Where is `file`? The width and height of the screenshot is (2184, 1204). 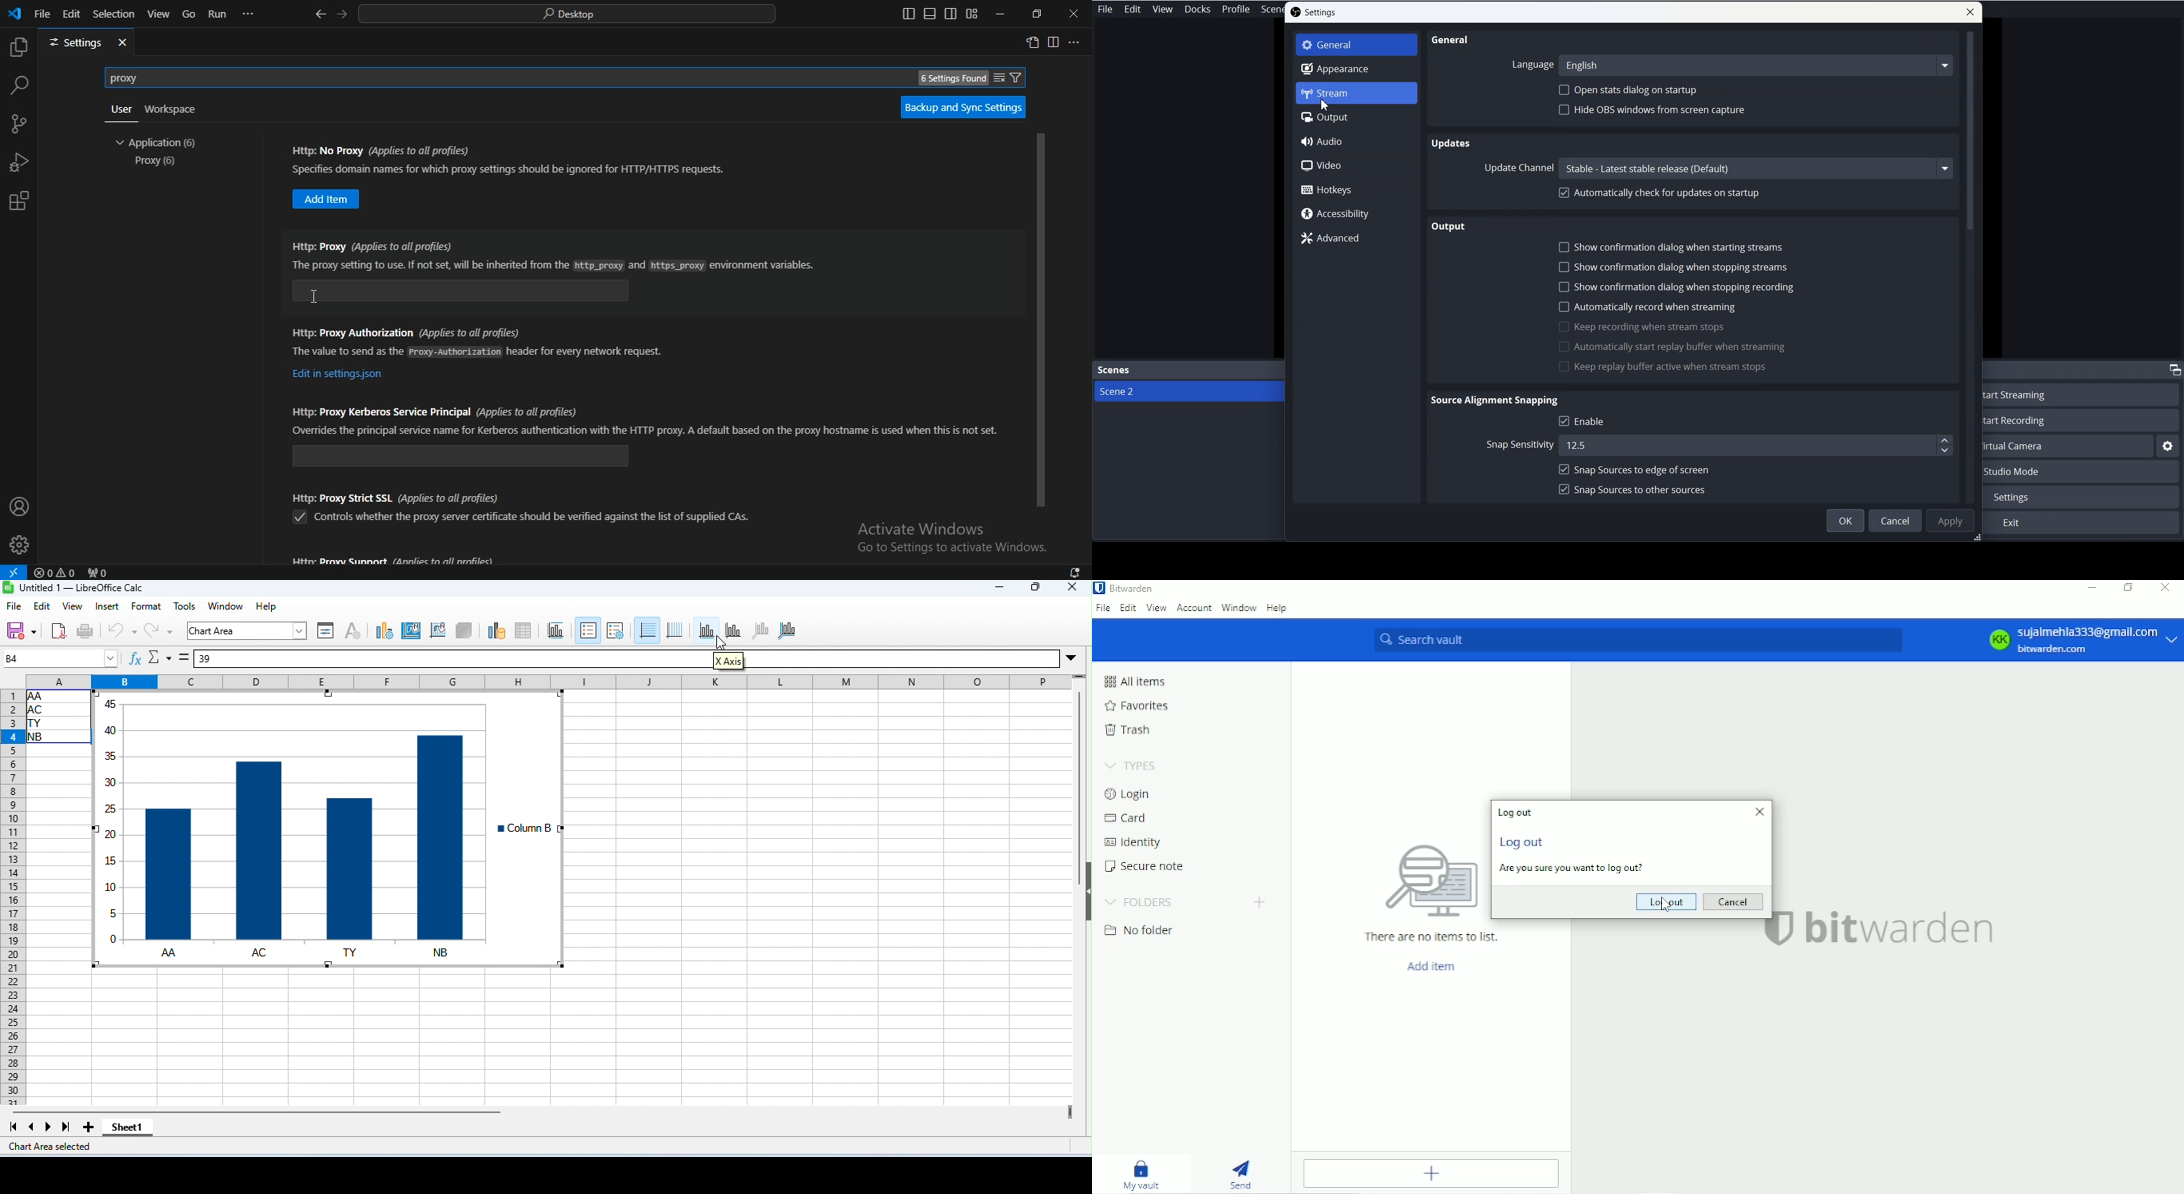 file is located at coordinates (14, 606).